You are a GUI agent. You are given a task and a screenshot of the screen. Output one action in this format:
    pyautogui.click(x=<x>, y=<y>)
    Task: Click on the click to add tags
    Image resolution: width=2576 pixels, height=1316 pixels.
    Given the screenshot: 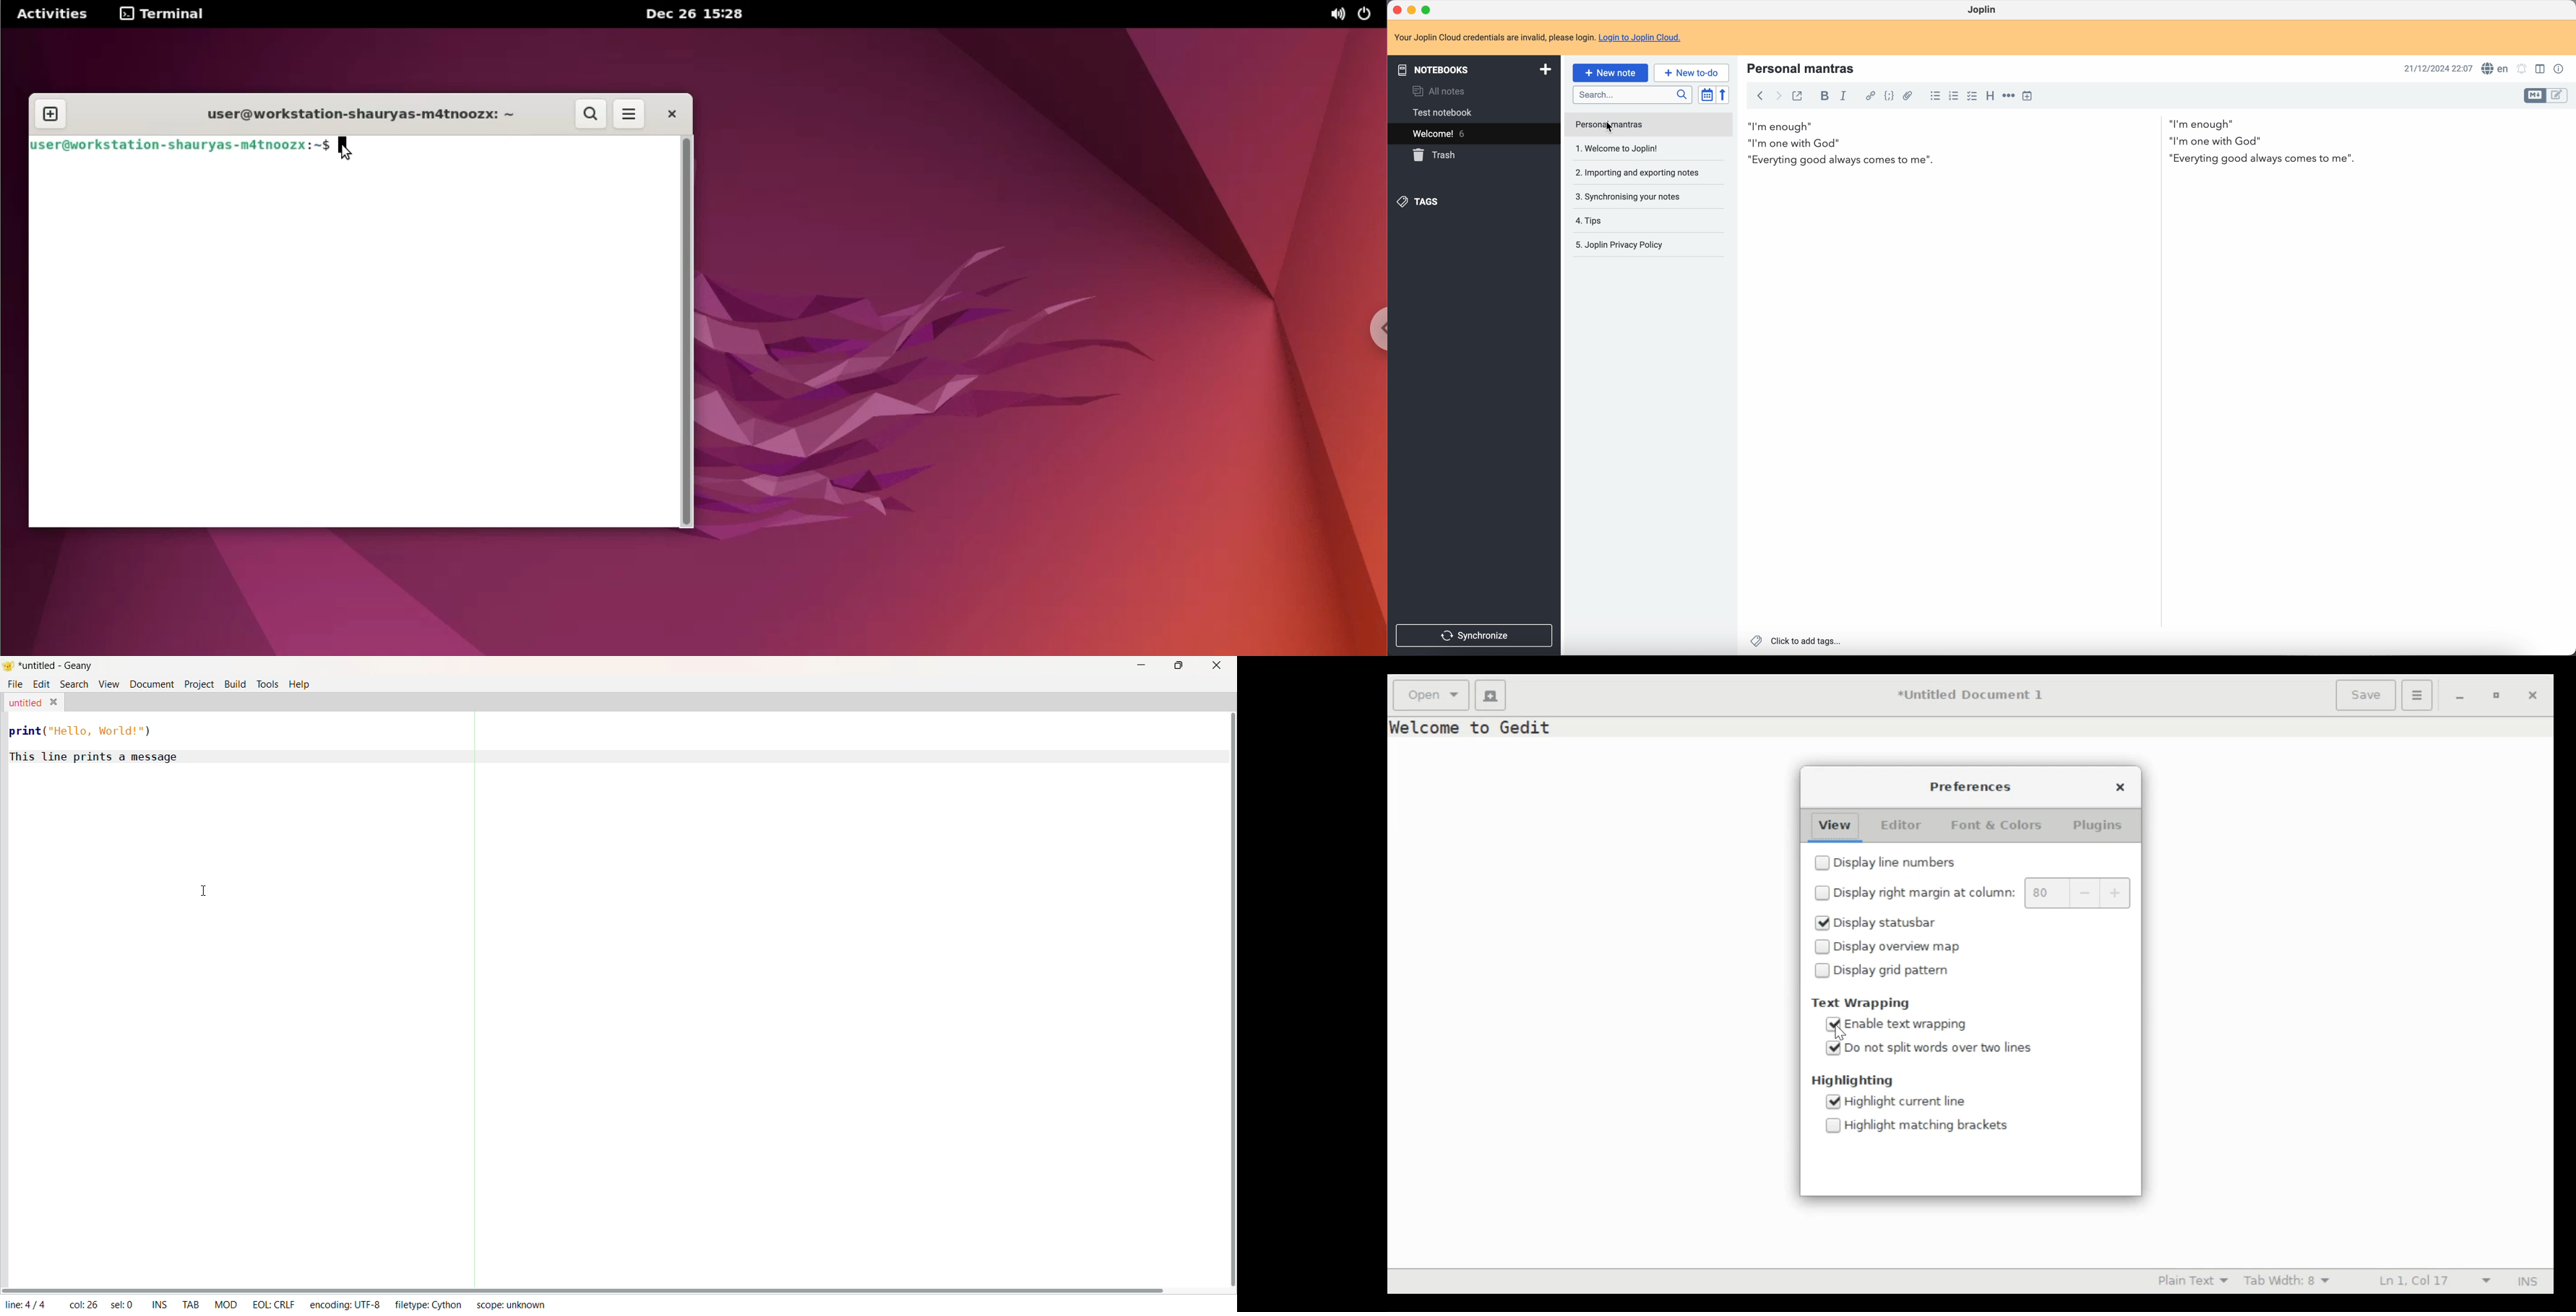 What is the action you would take?
    pyautogui.click(x=1798, y=642)
    